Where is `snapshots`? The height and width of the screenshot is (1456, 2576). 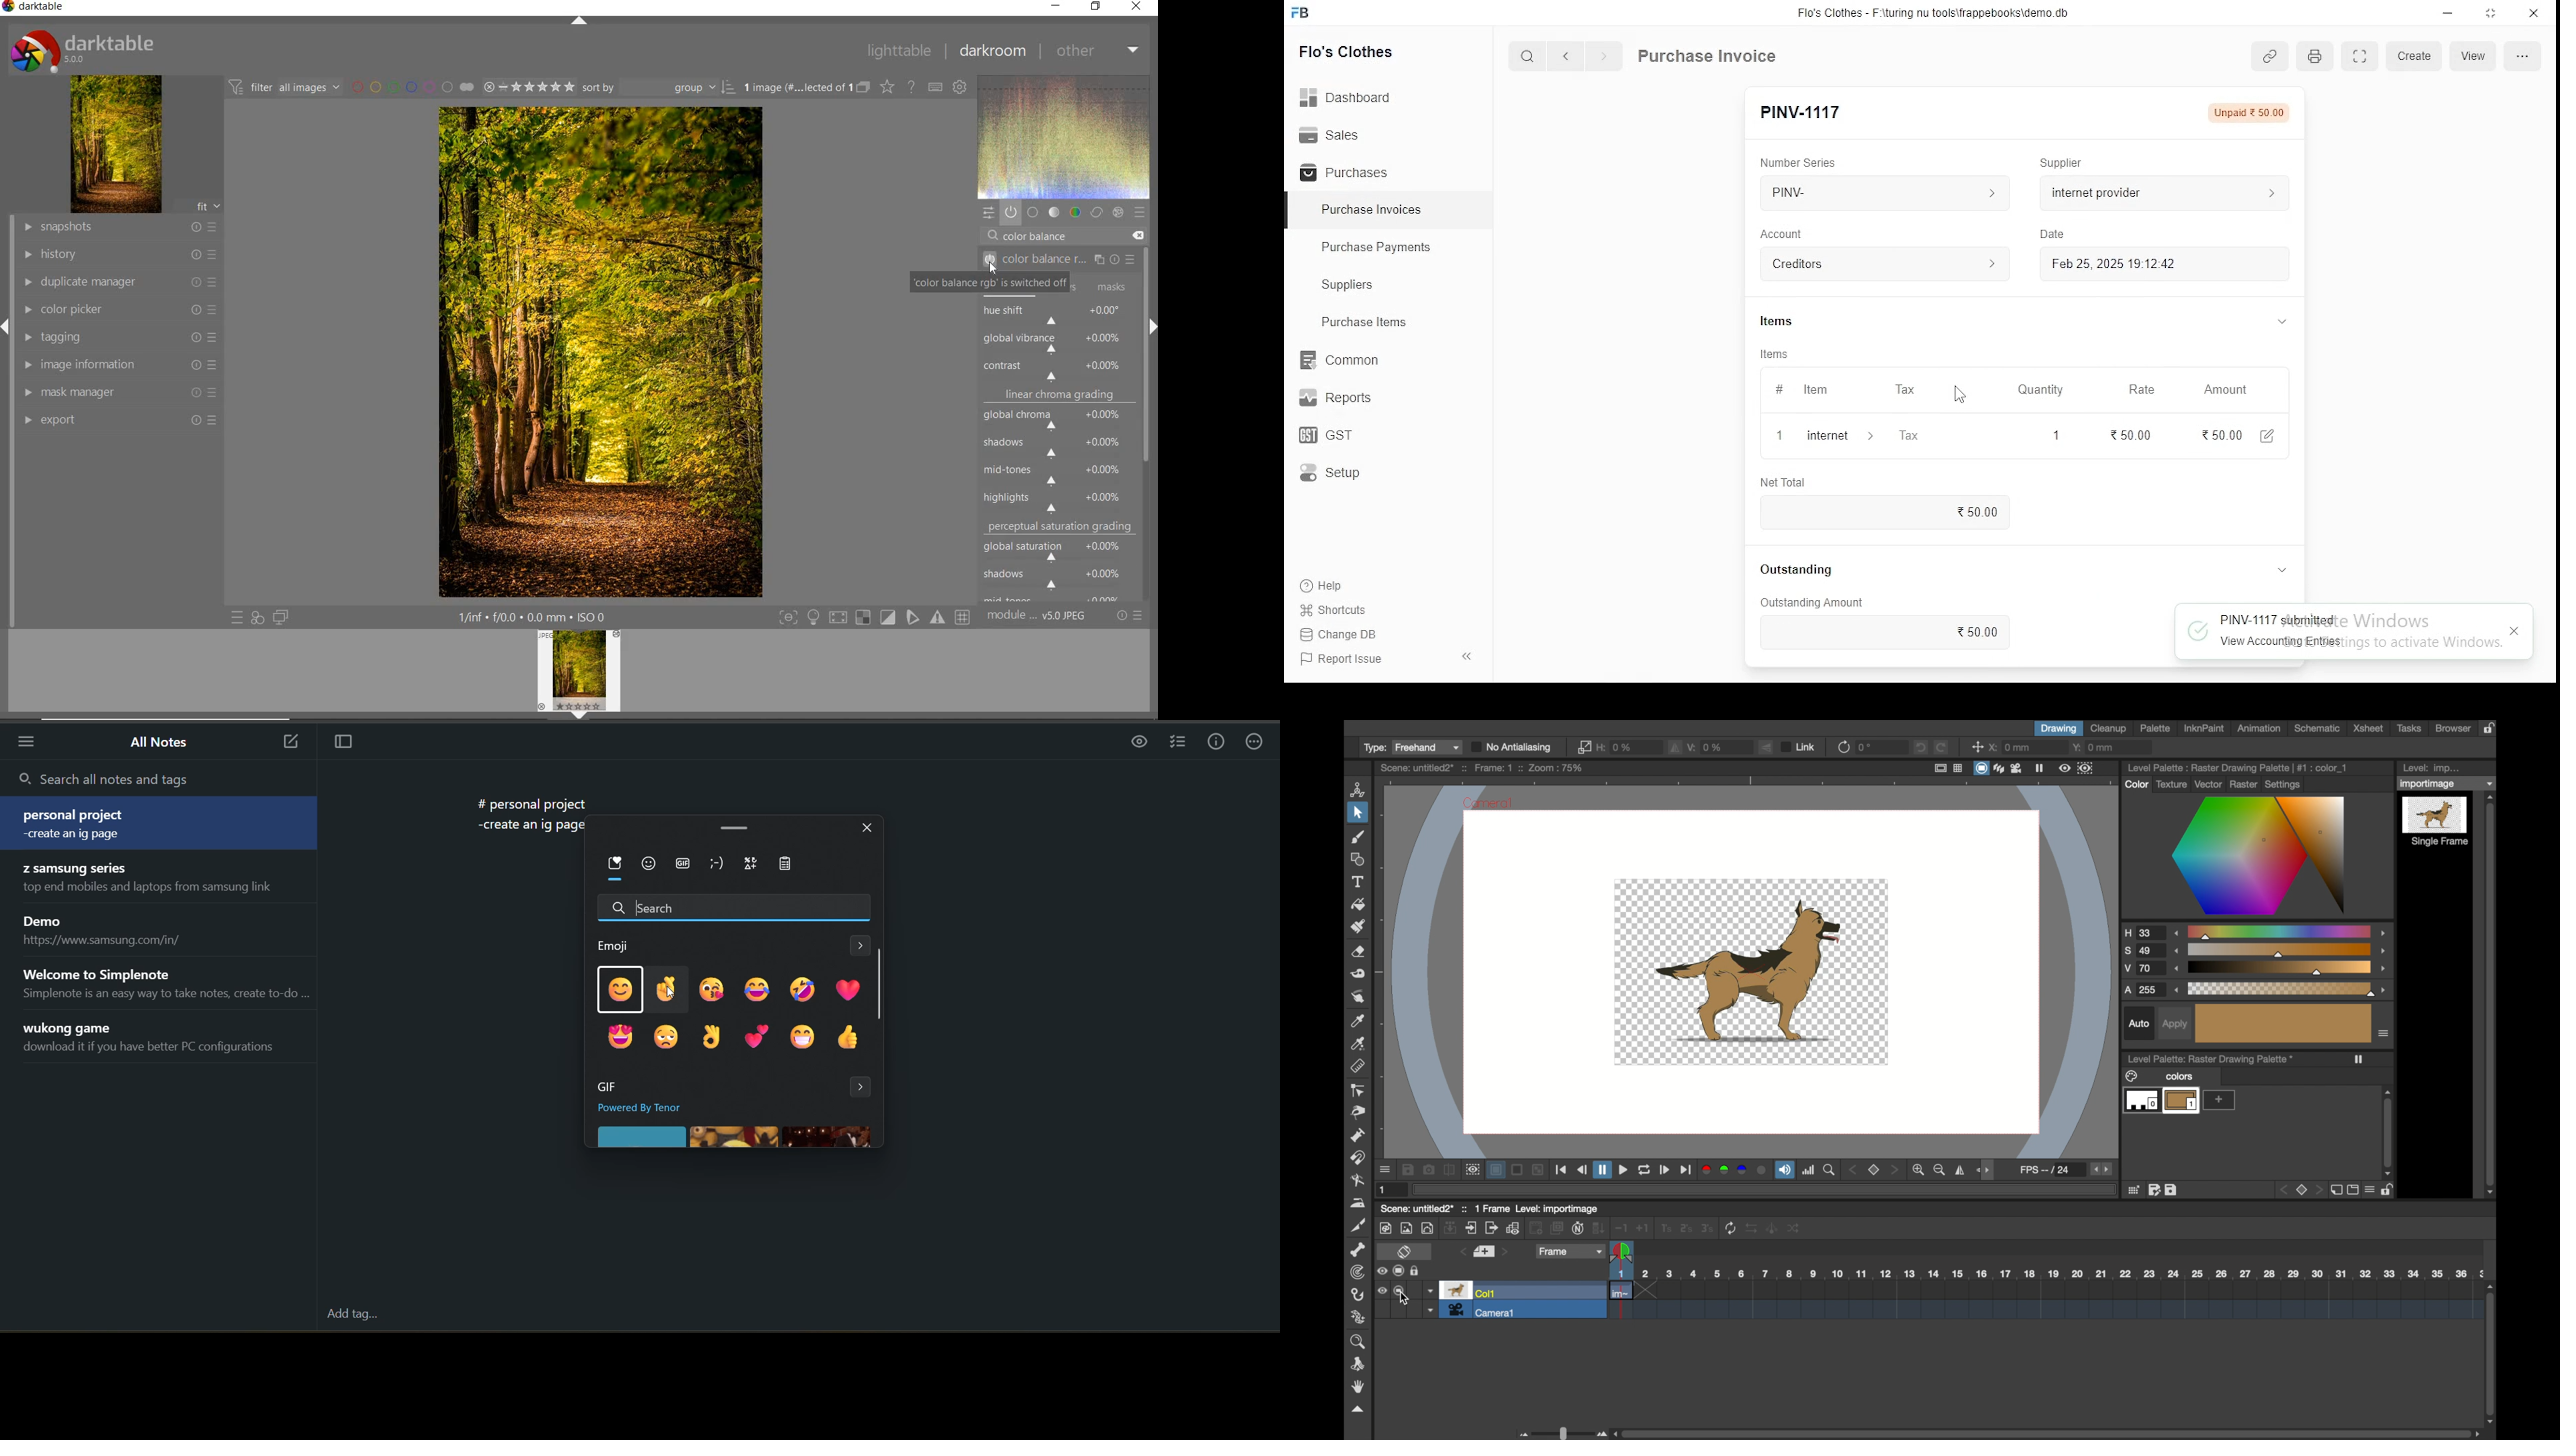
snapshots is located at coordinates (122, 228).